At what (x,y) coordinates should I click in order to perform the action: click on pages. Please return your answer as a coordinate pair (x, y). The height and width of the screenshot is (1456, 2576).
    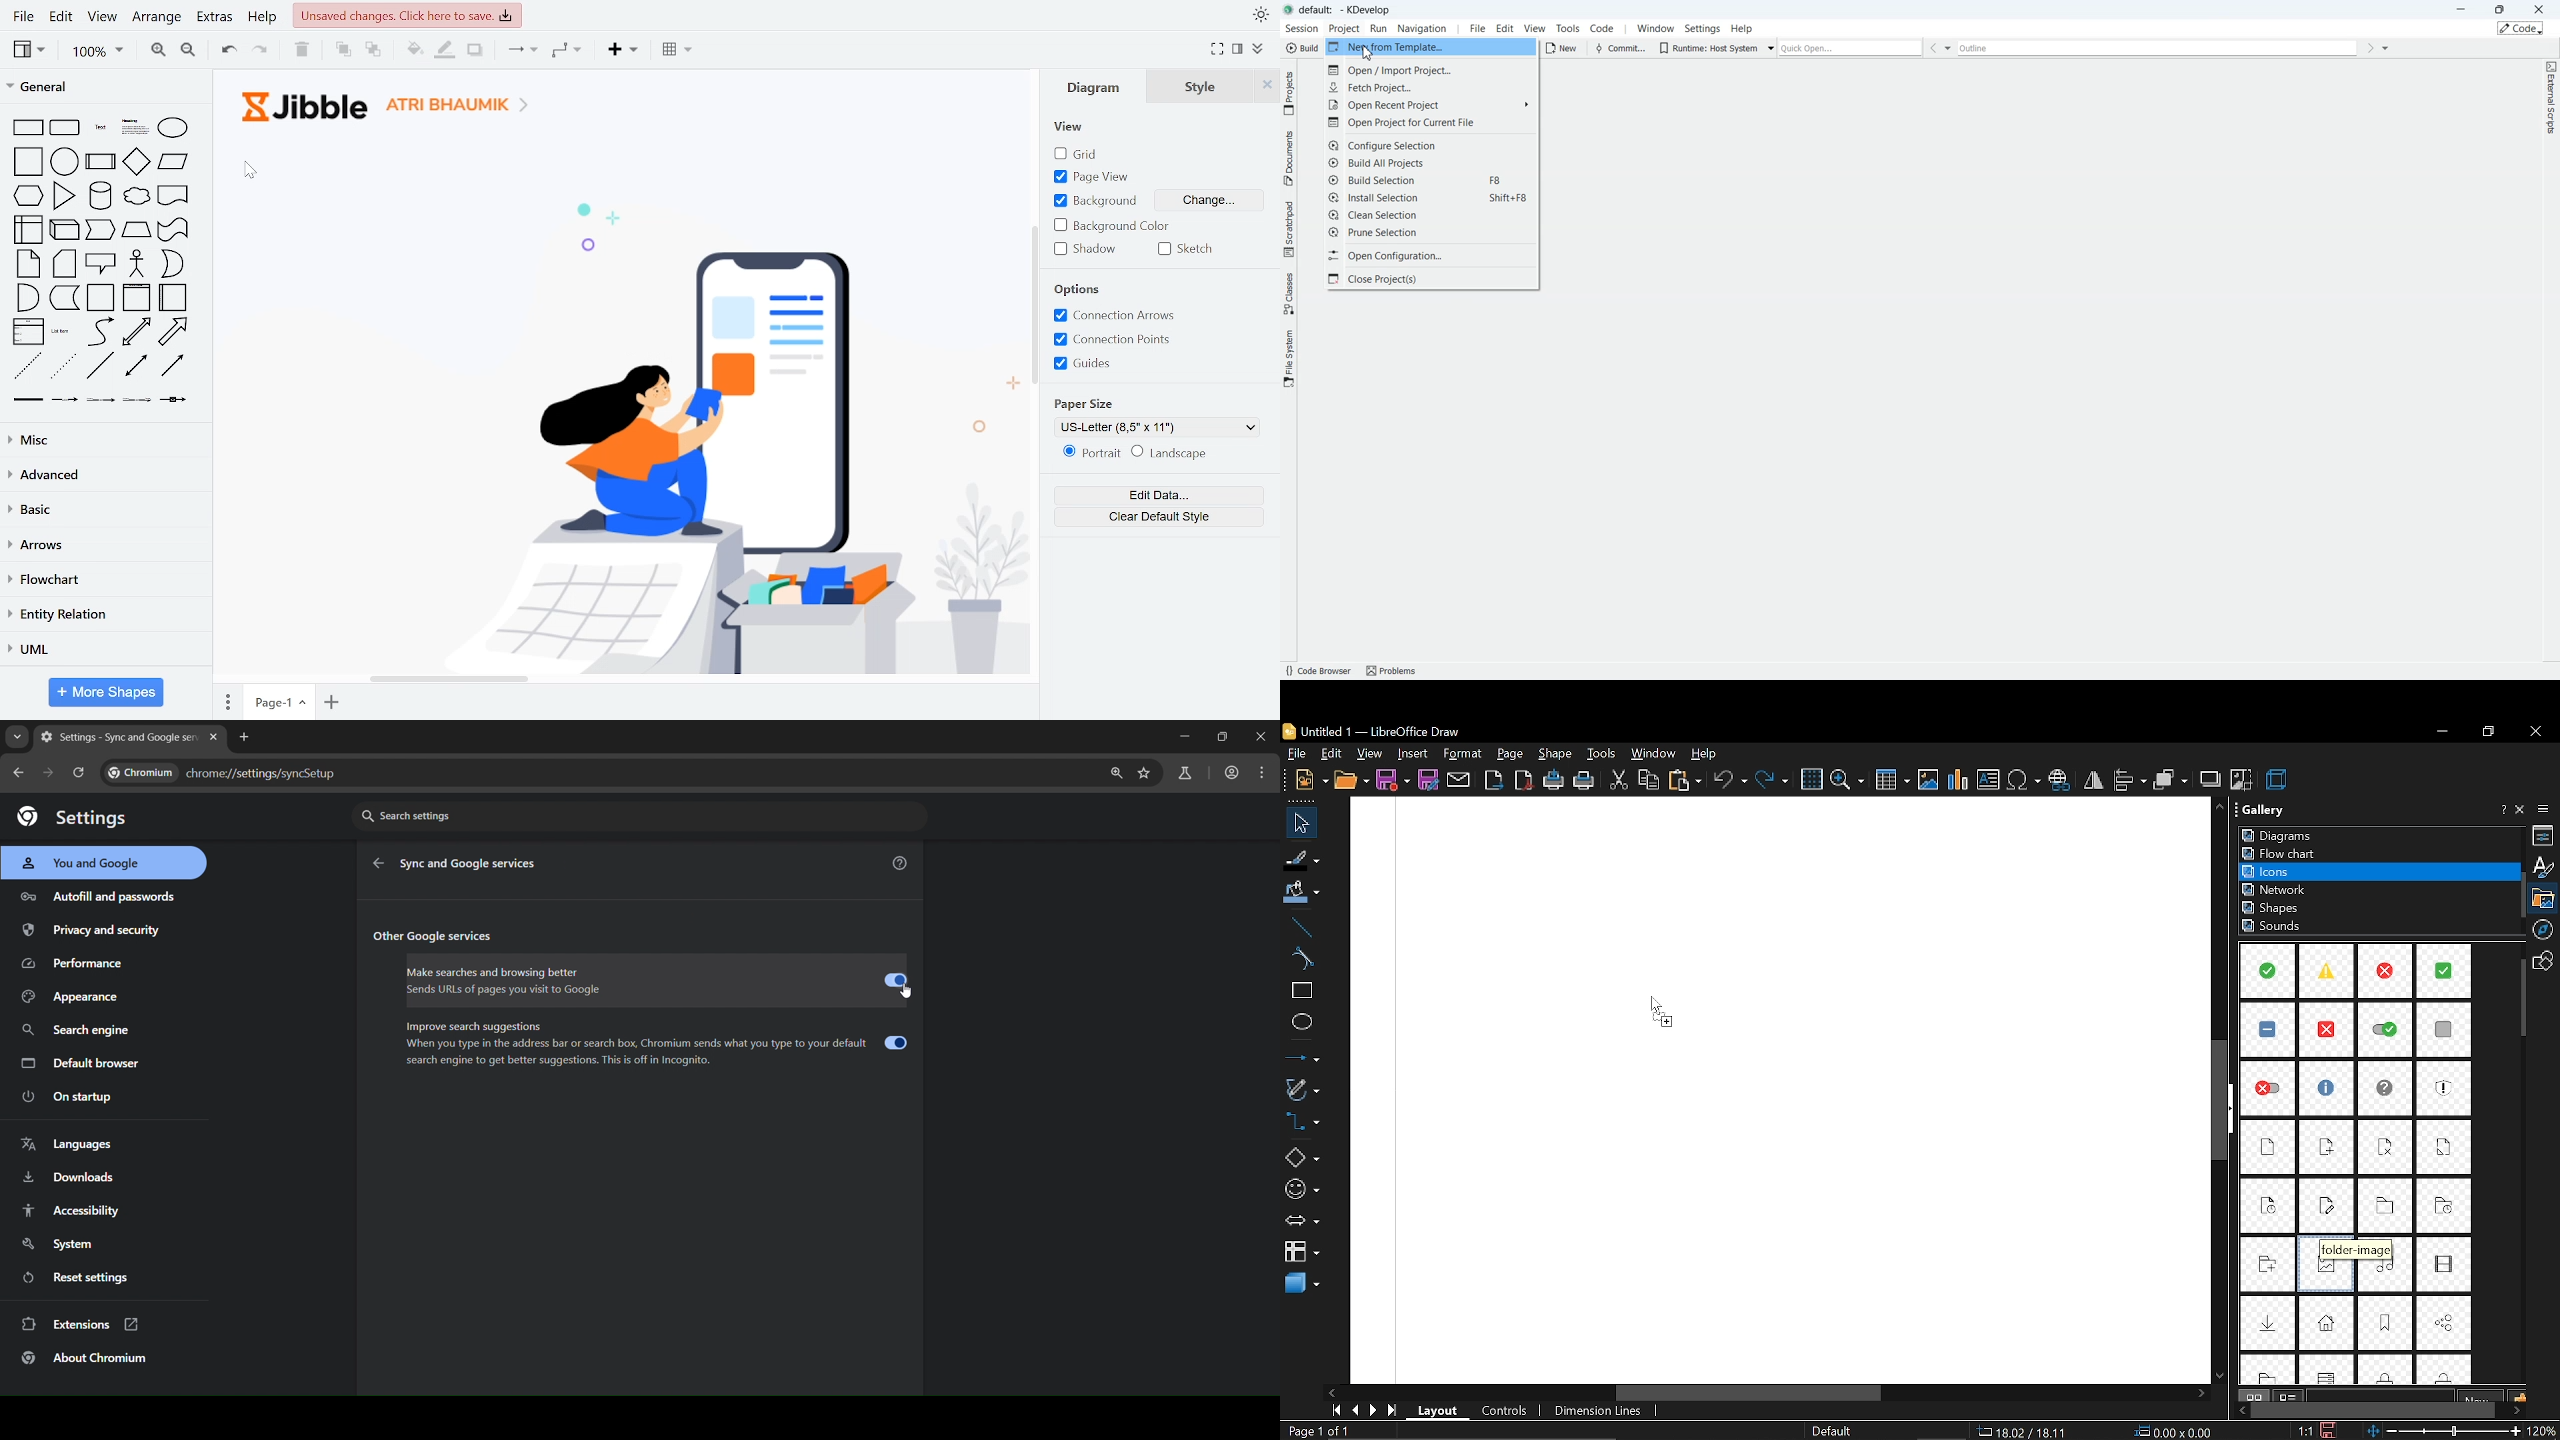
    Looking at the image, I should click on (226, 701).